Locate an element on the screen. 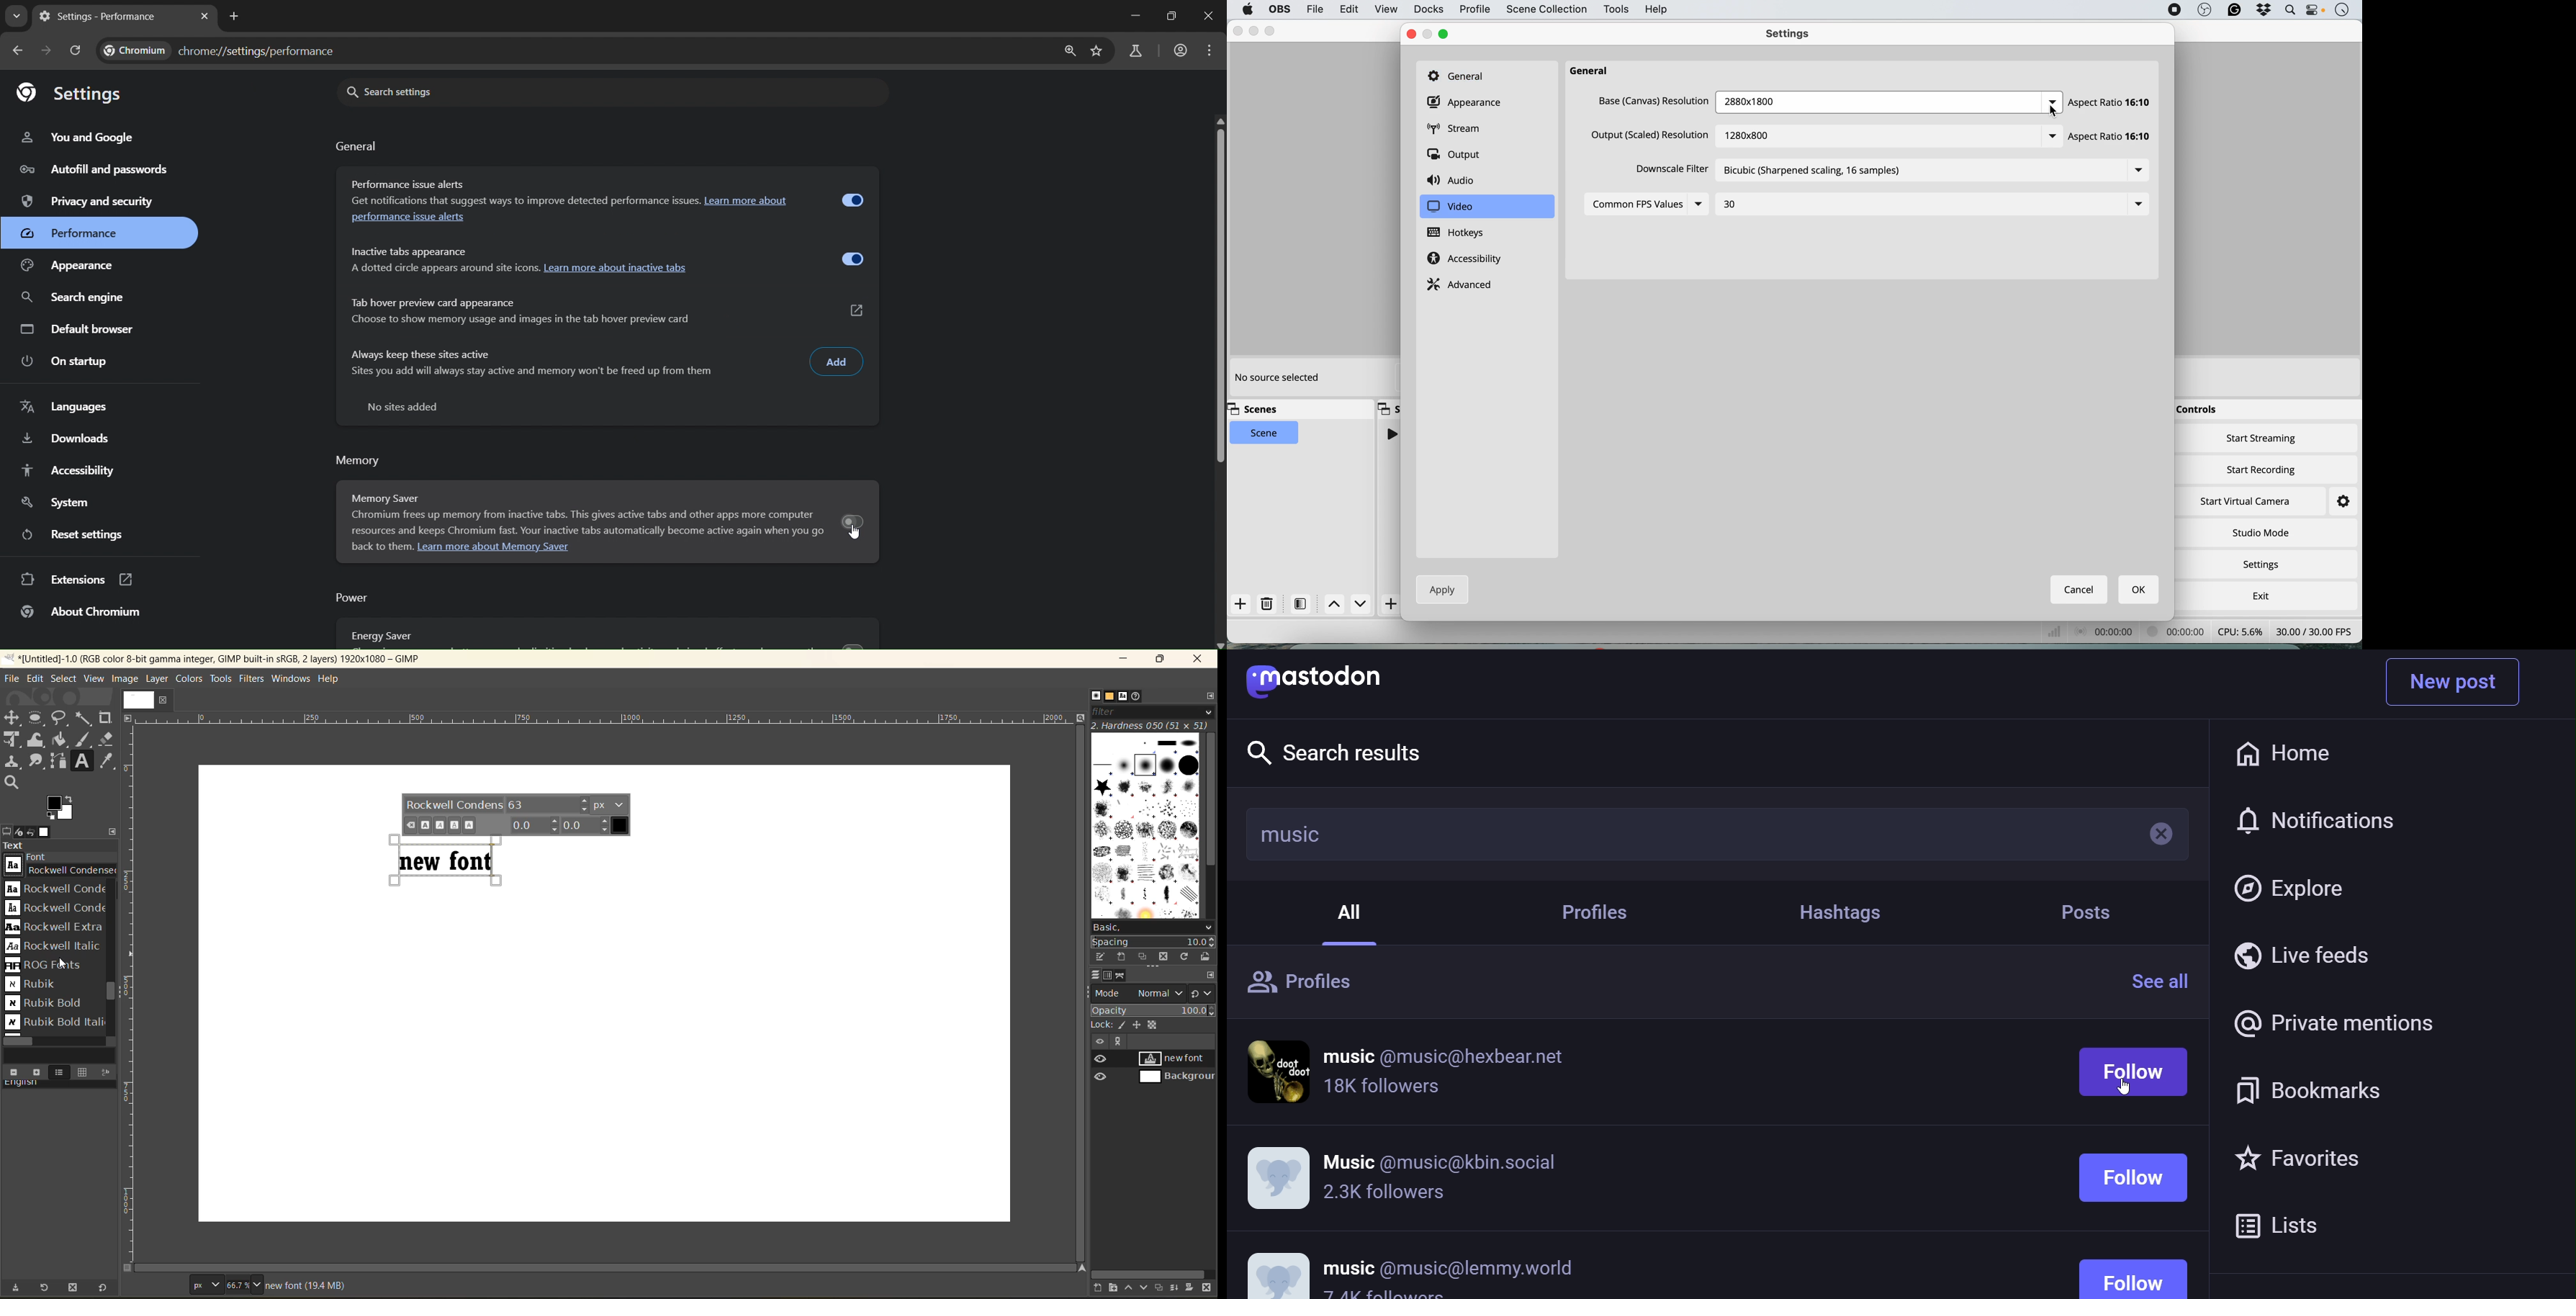 The height and width of the screenshot is (1316, 2576). time is located at coordinates (2342, 11).